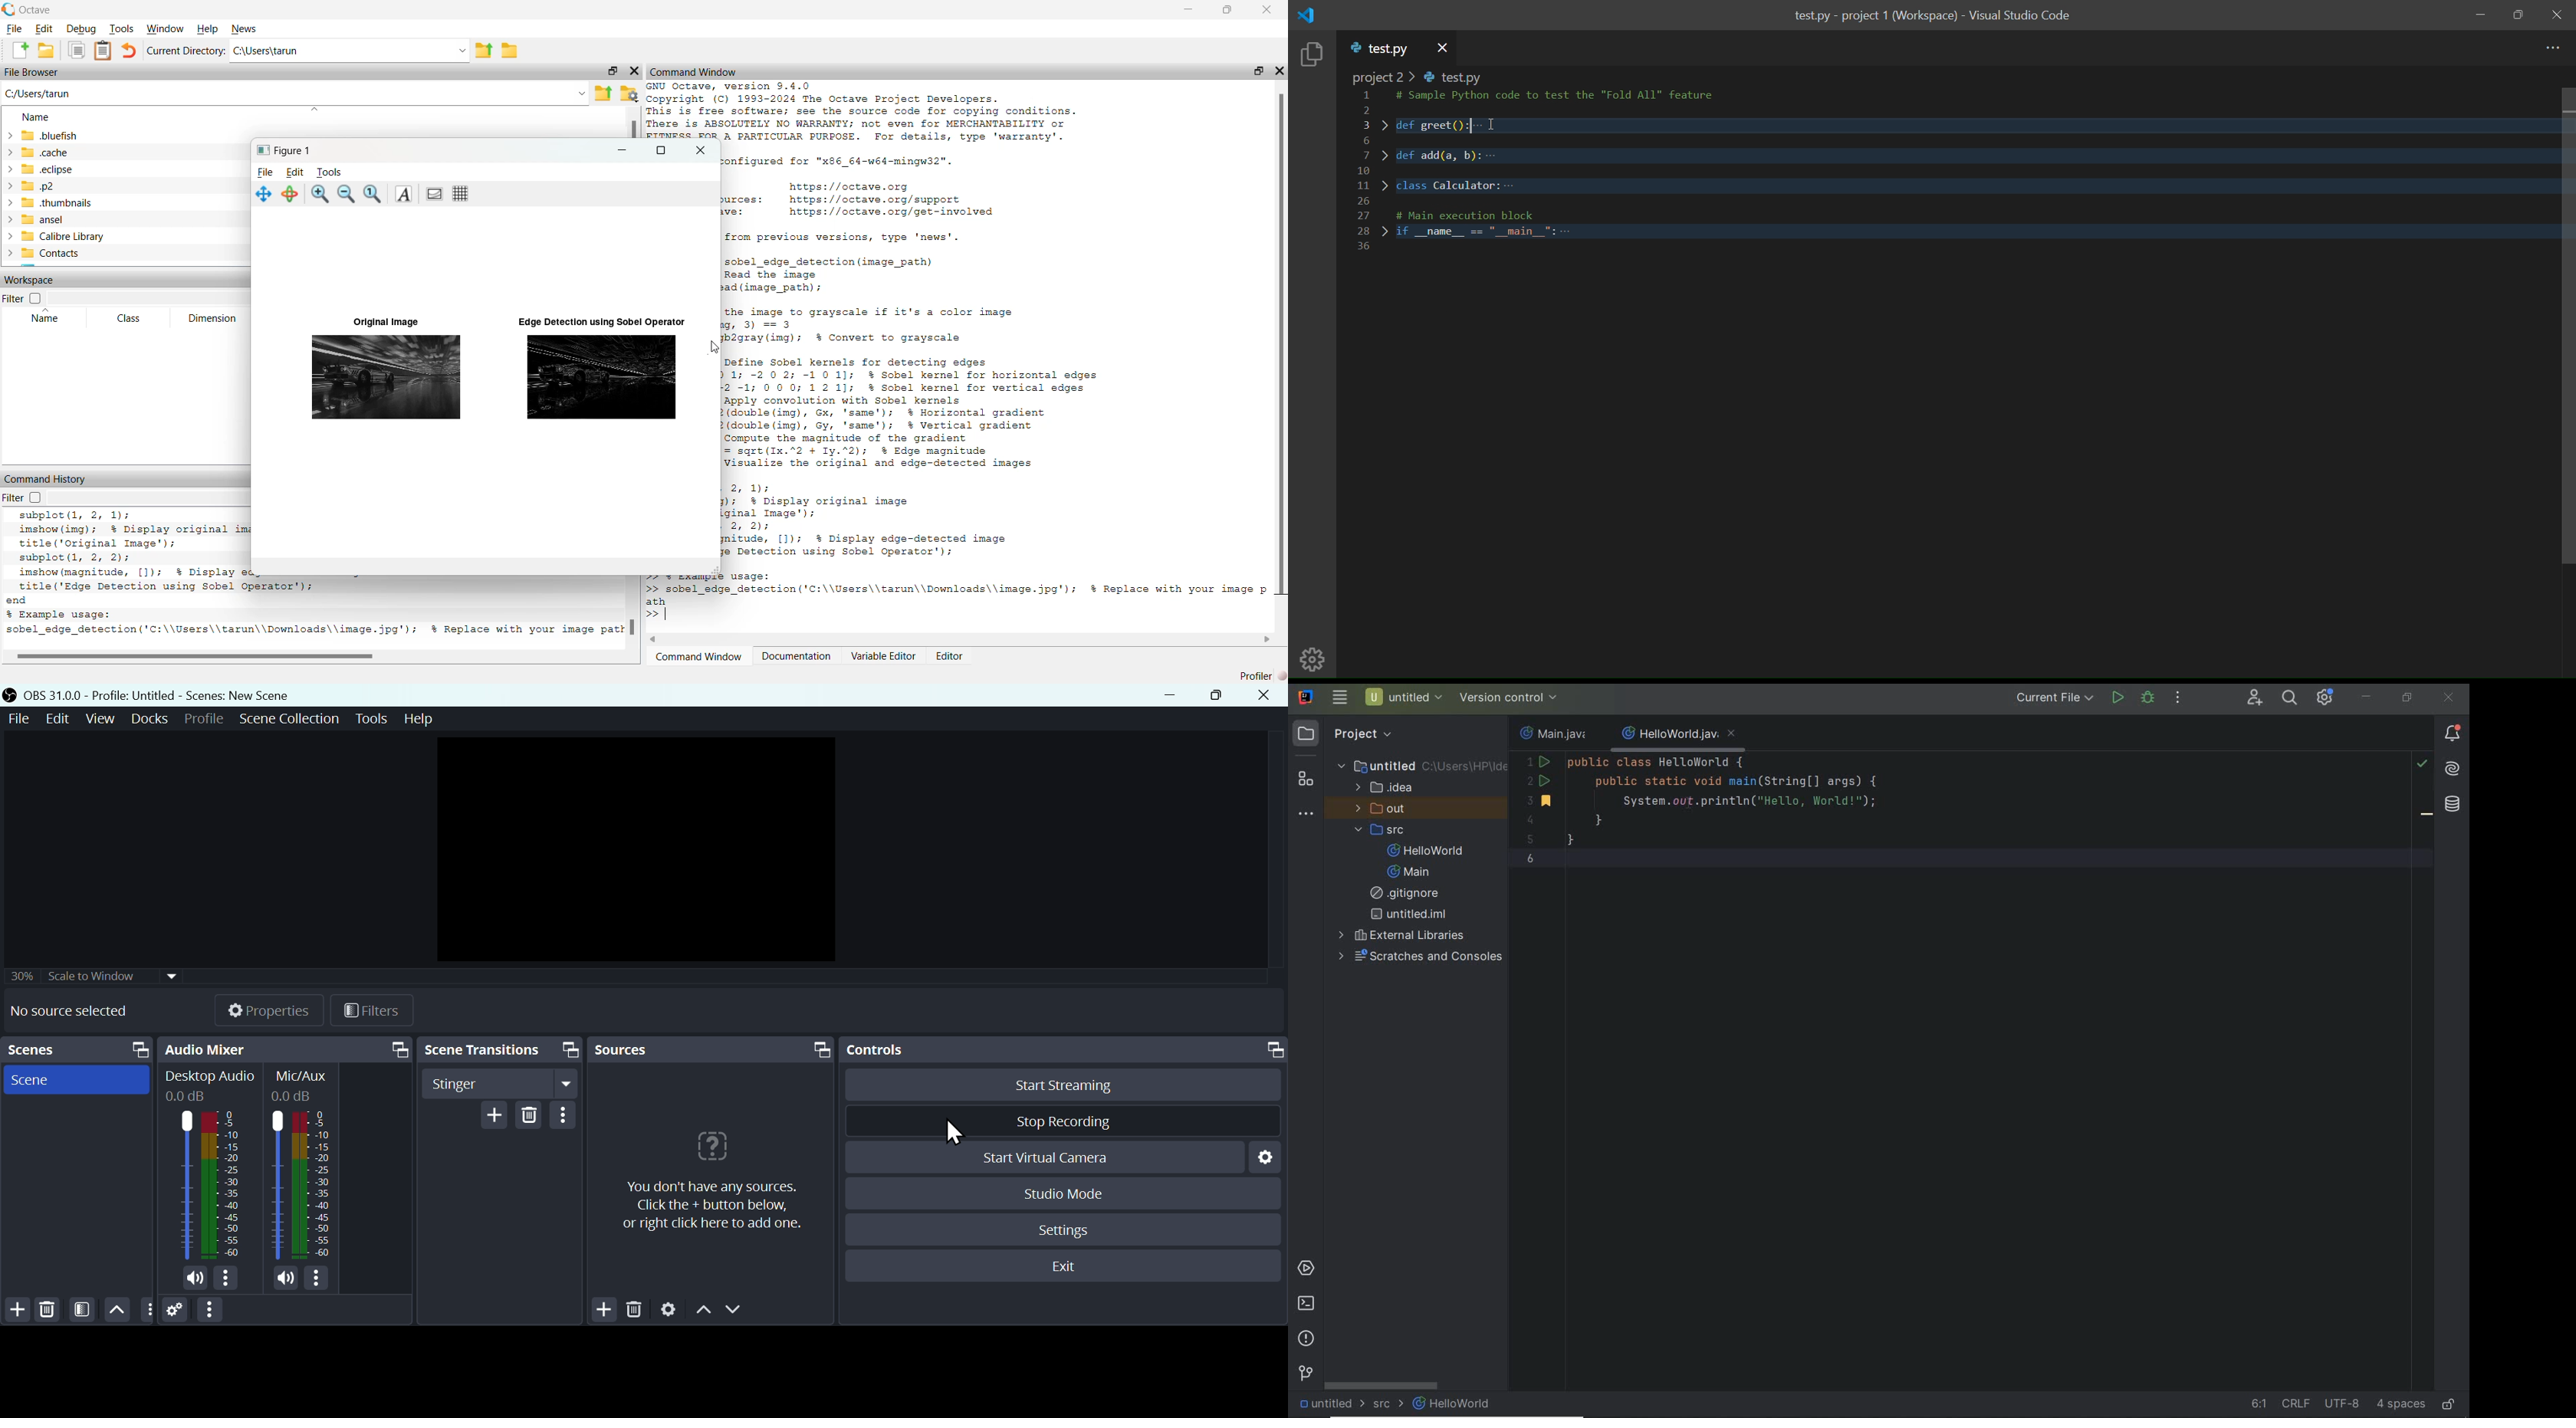 This screenshot has height=1428, width=2576. What do you see at coordinates (101, 722) in the screenshot?
I see `View` at bounding box center [101, 722].